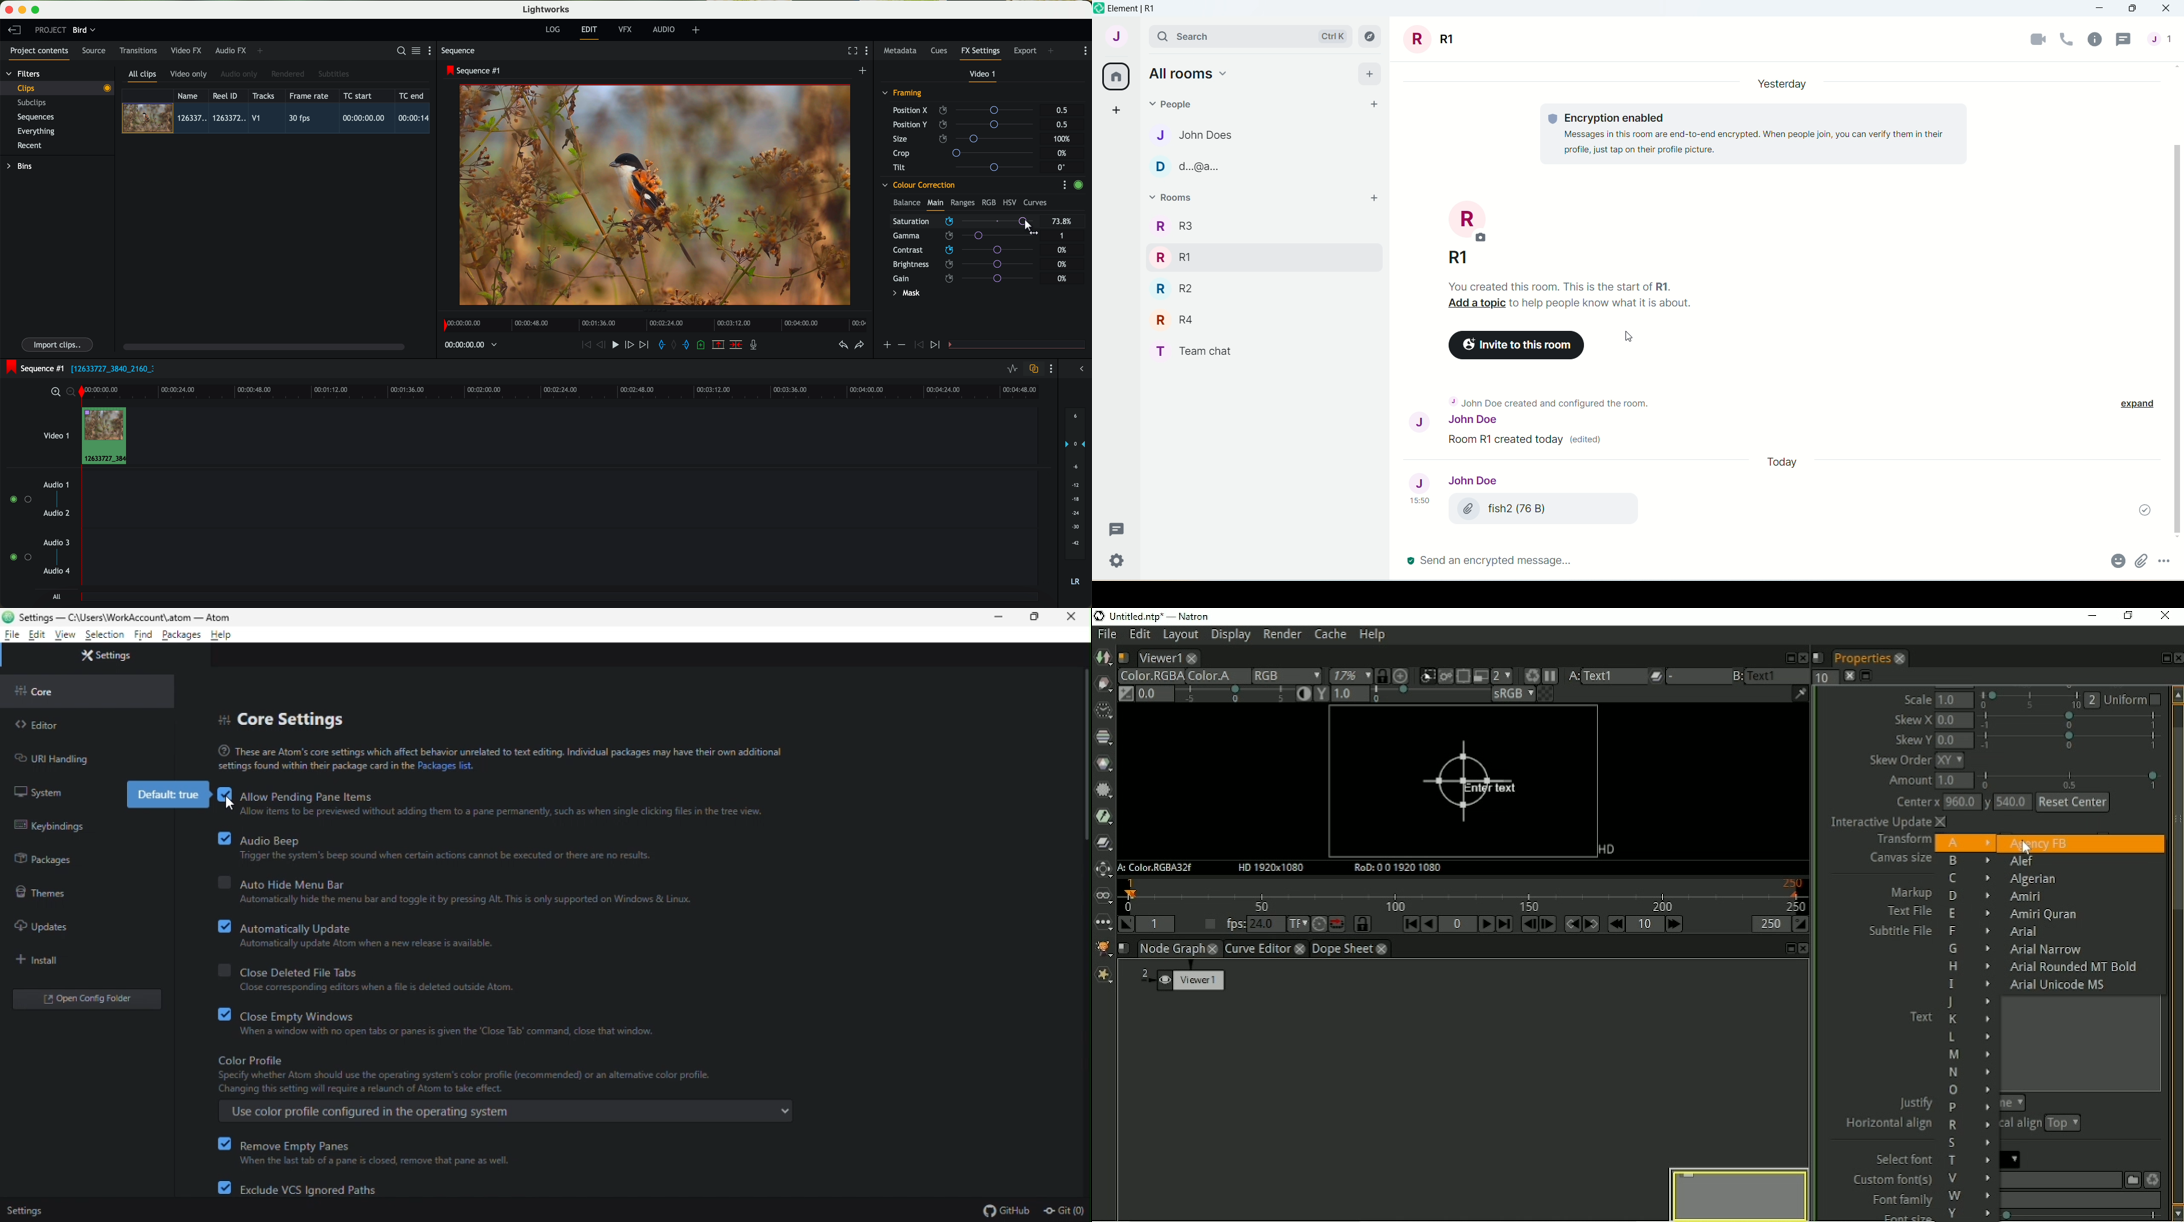 The image size is (2184, 1232). What do you see at coordinates (1188, 136) in the screenshot?
I see `J John Does` at bounding box center [1188, 136].